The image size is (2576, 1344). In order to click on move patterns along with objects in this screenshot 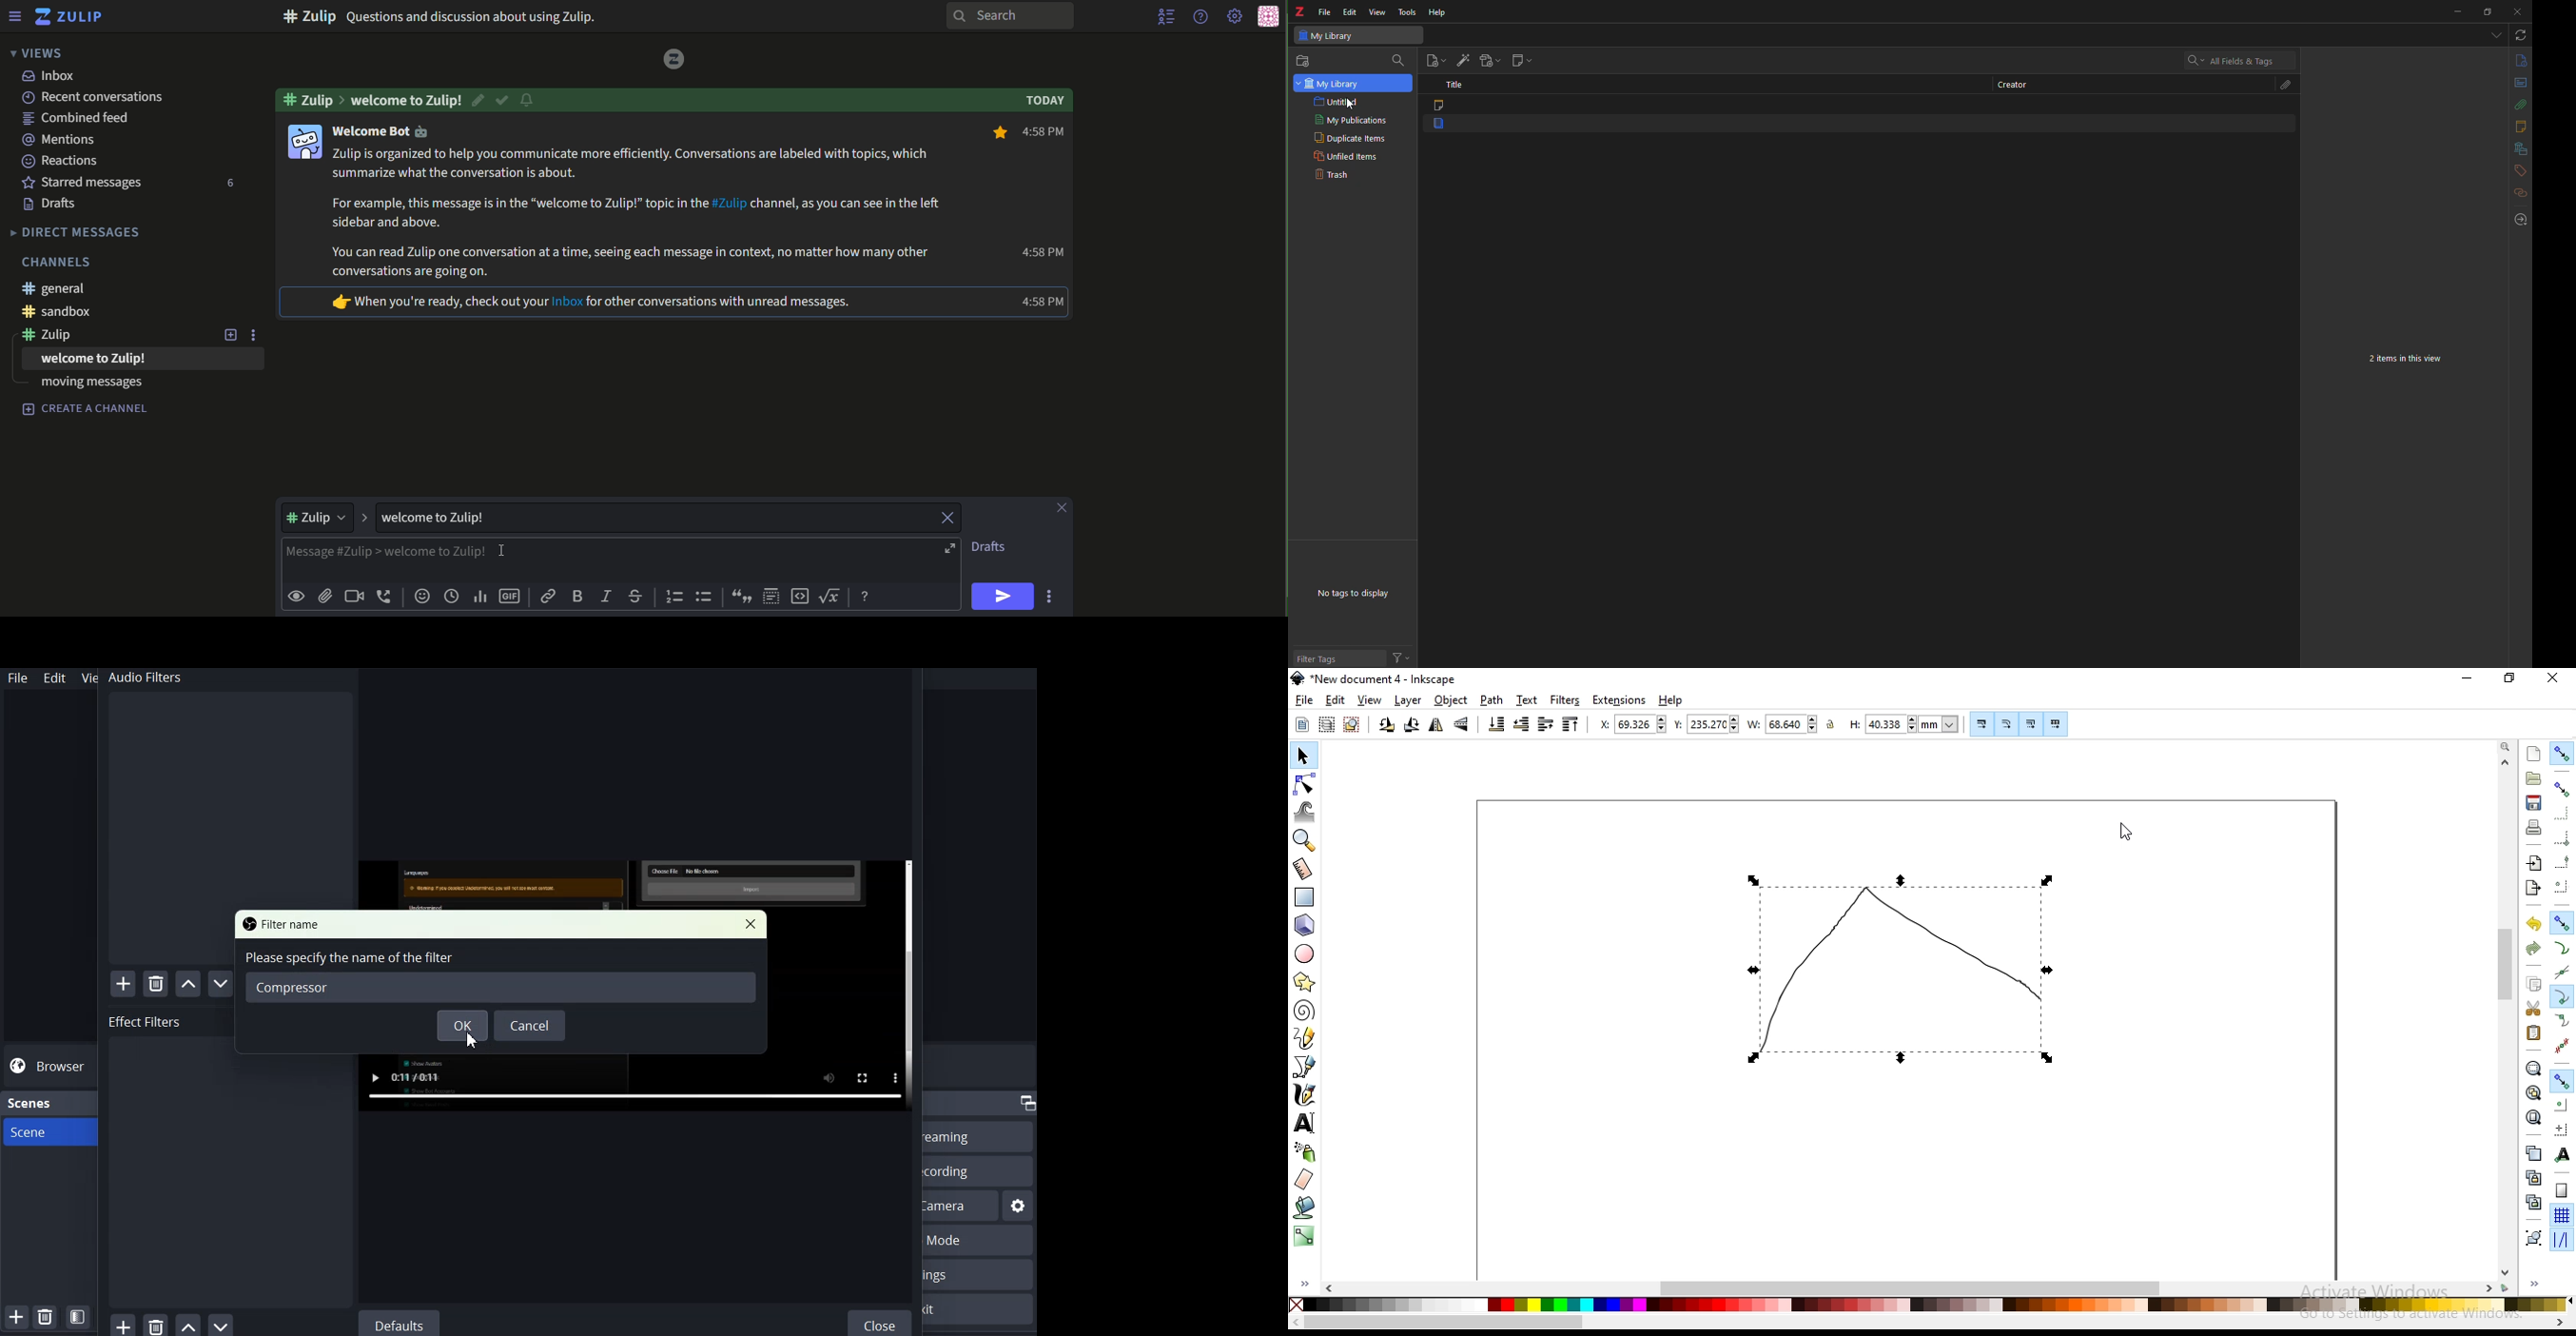, I will do `click(2056, 724)`.